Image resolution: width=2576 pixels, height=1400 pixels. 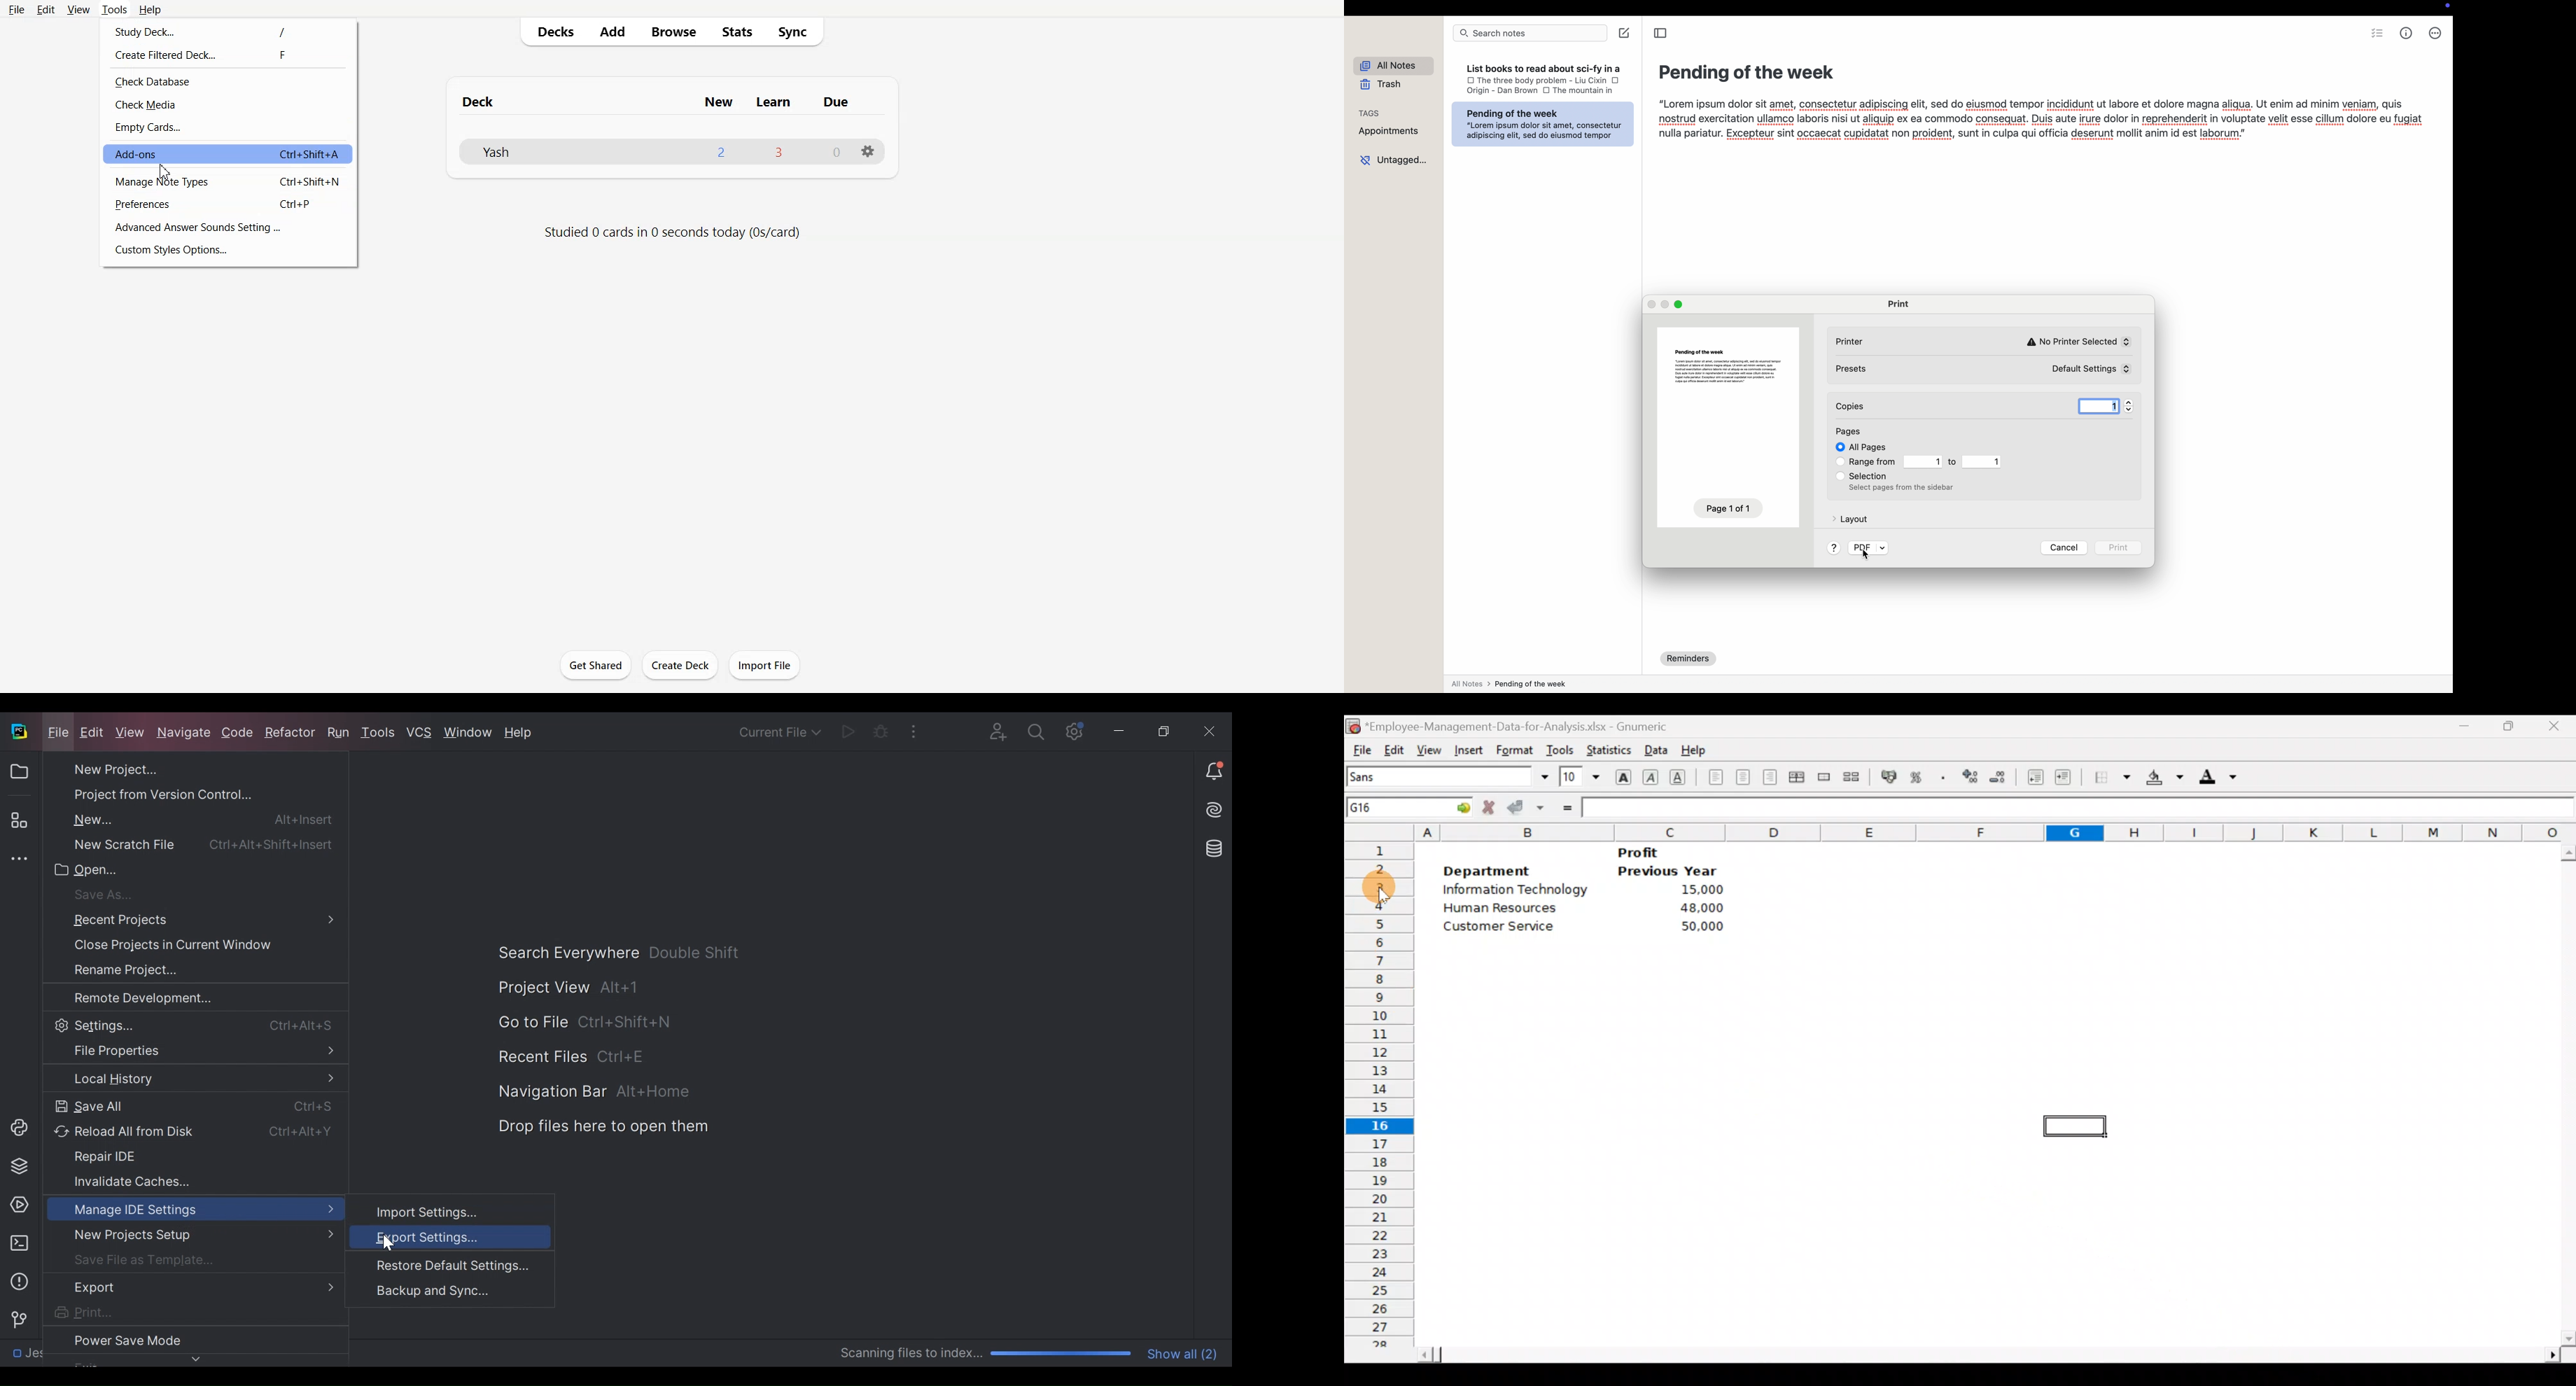 I want to click on Scanning Progress, so click(x=987, y=1354).